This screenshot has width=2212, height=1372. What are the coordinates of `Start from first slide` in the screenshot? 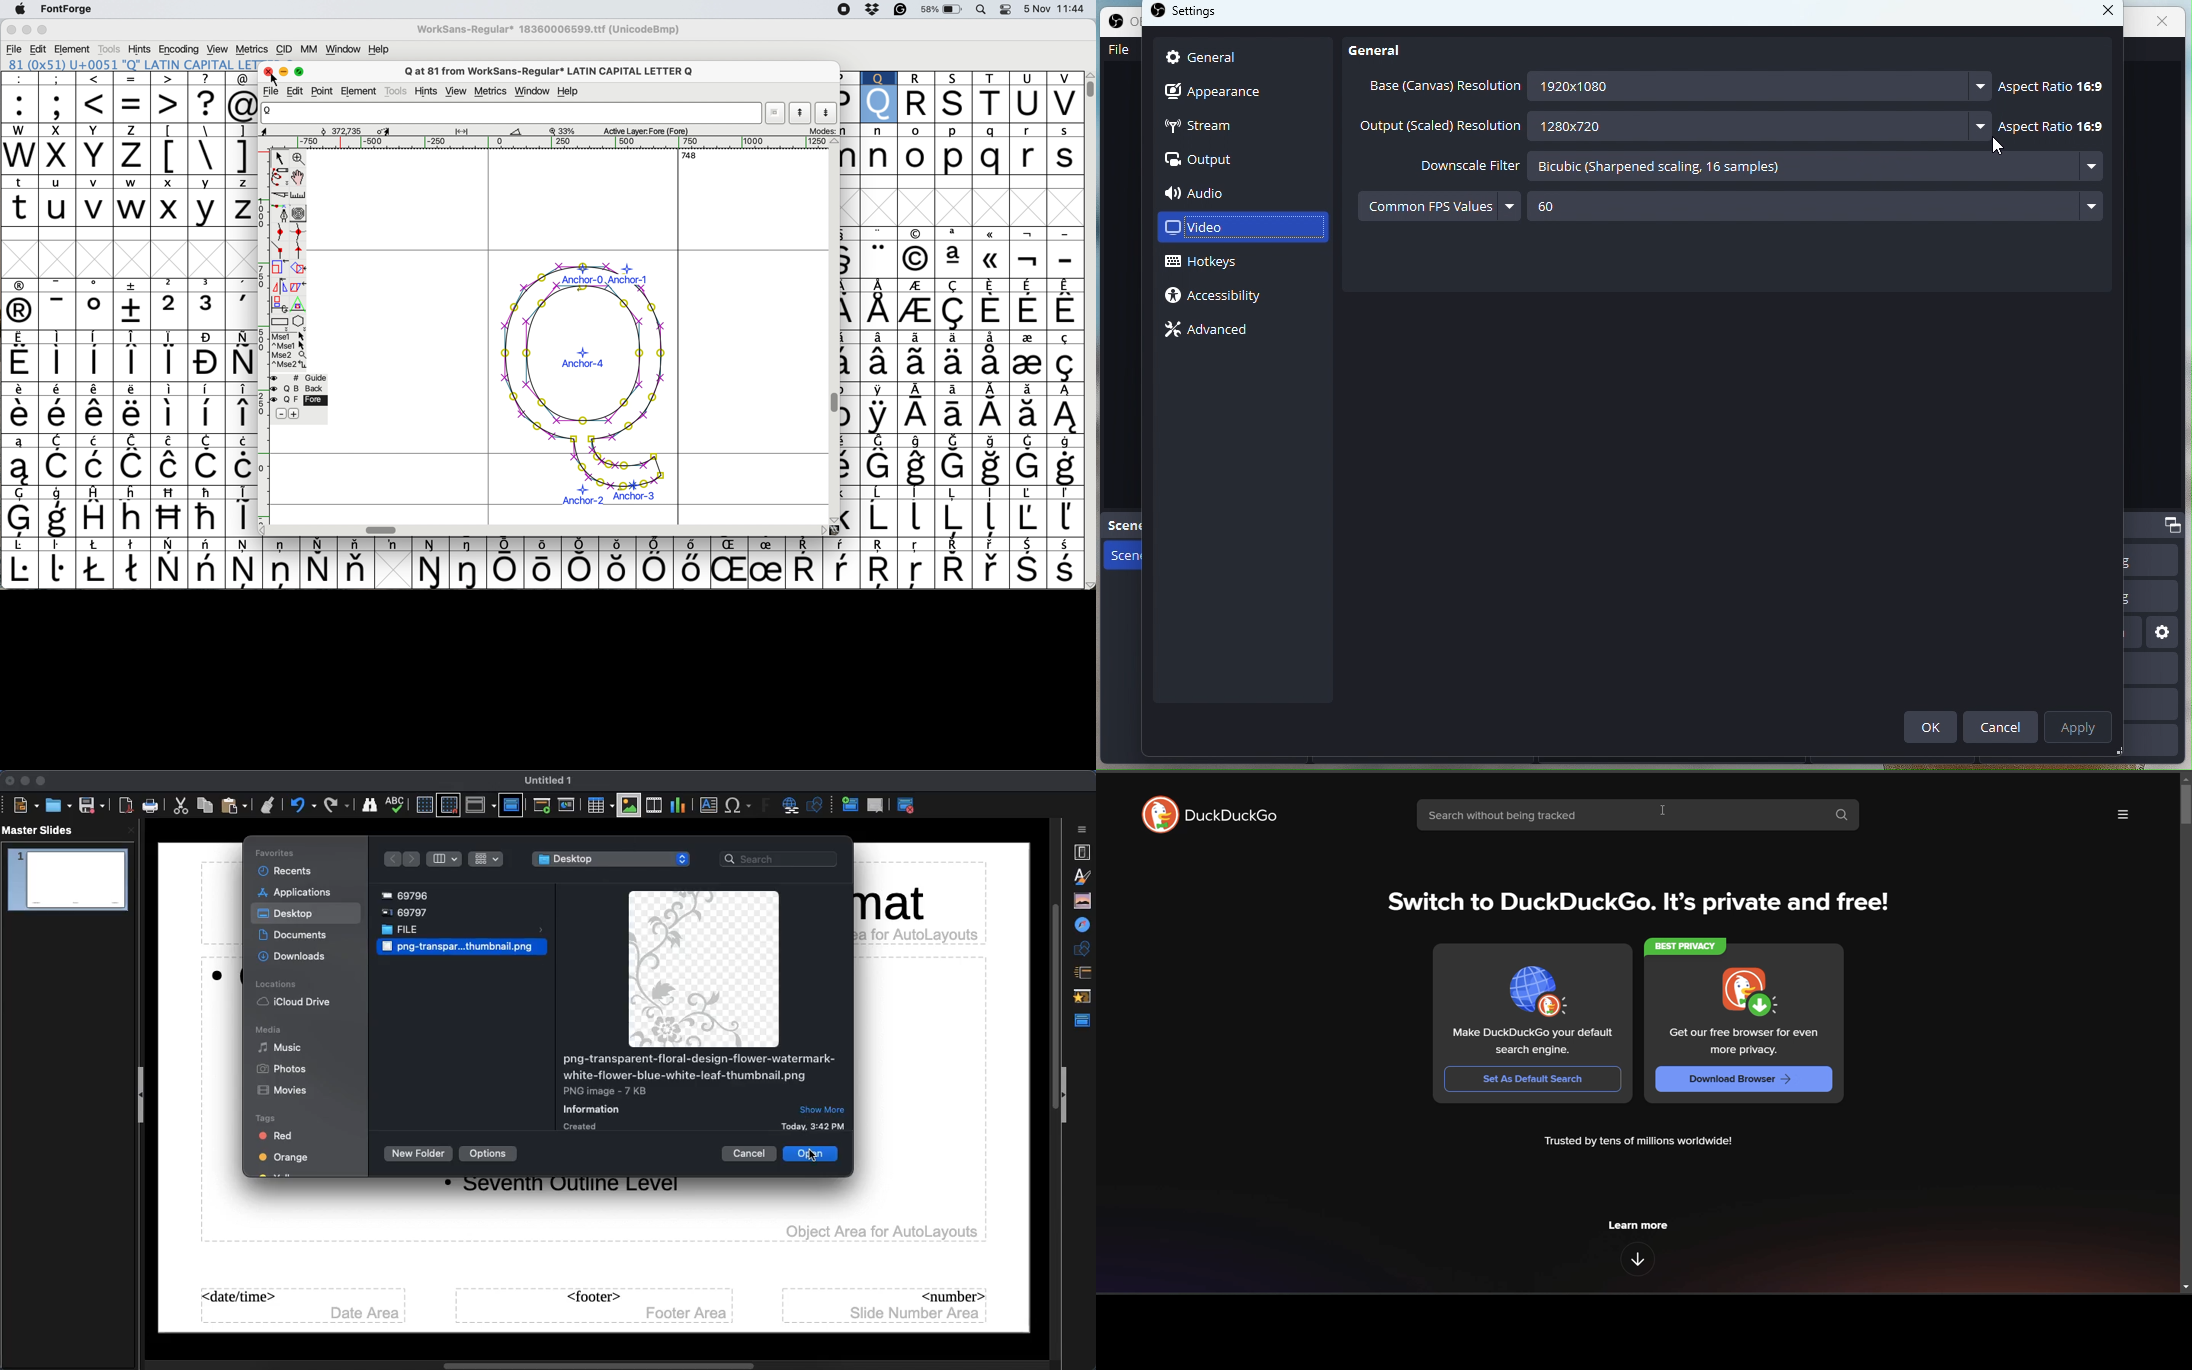 It's located at (543, 807).